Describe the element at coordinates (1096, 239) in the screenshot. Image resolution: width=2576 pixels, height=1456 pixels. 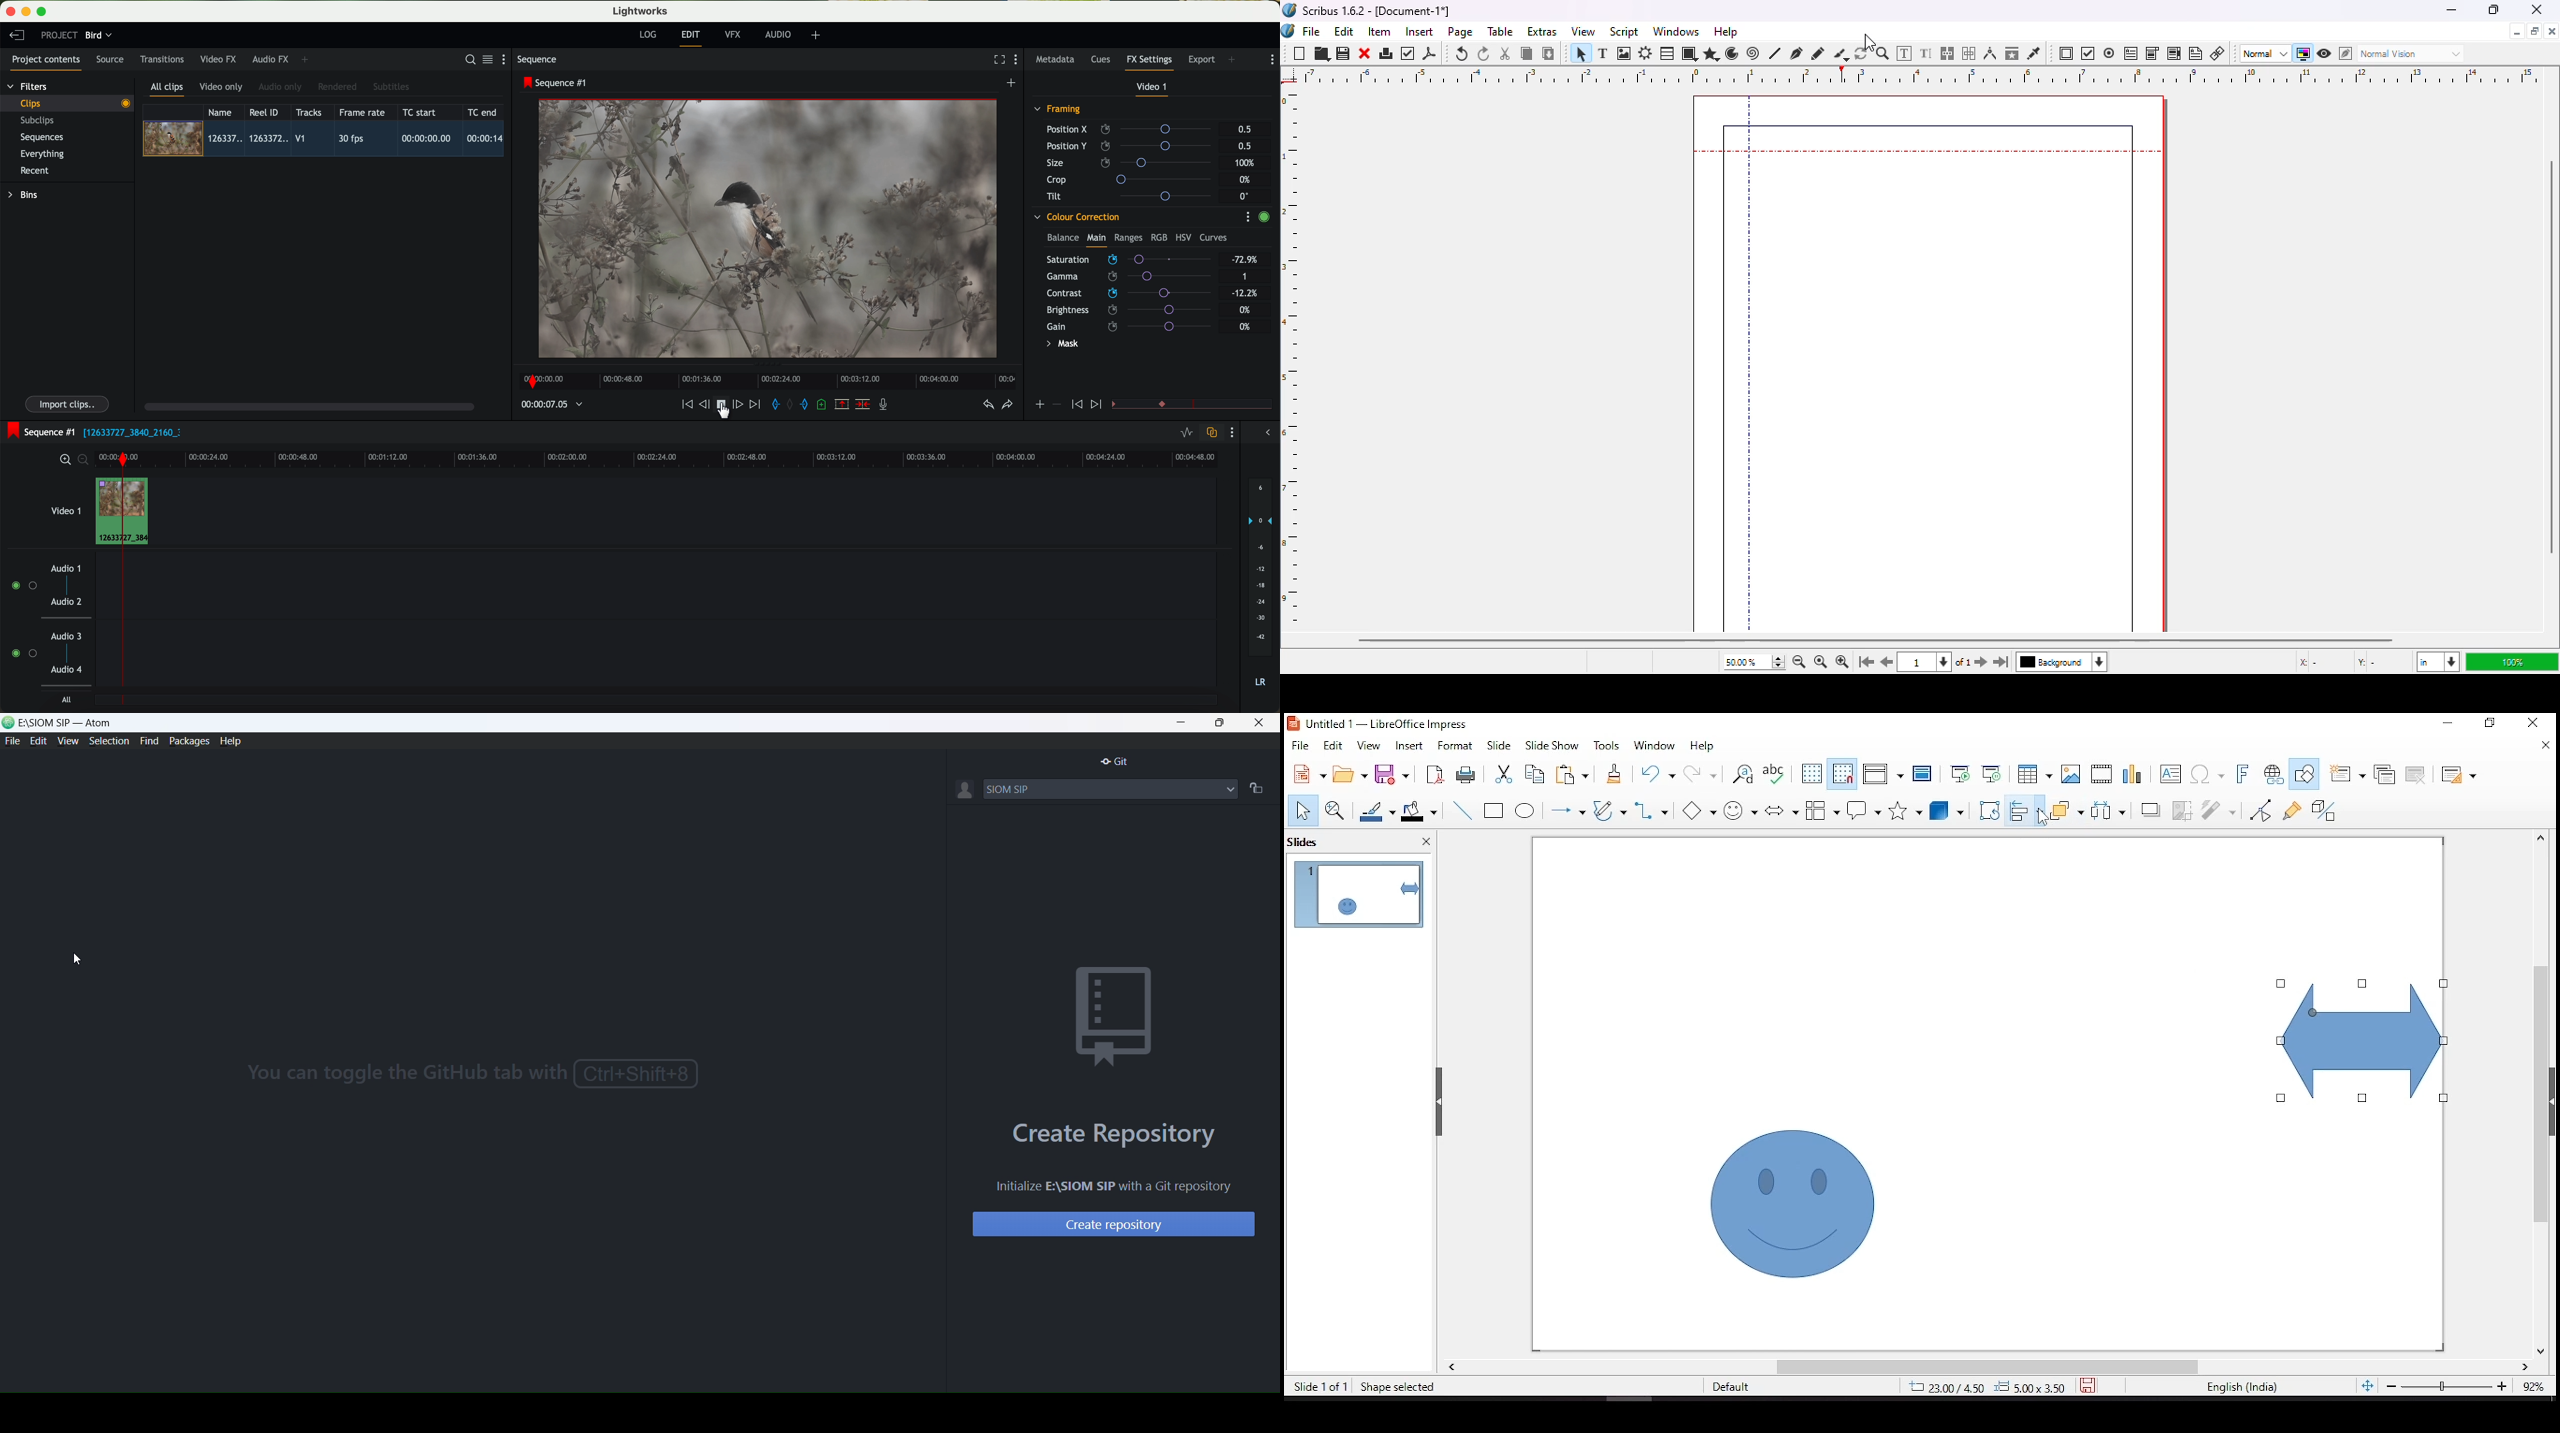
I see `main` at that location.